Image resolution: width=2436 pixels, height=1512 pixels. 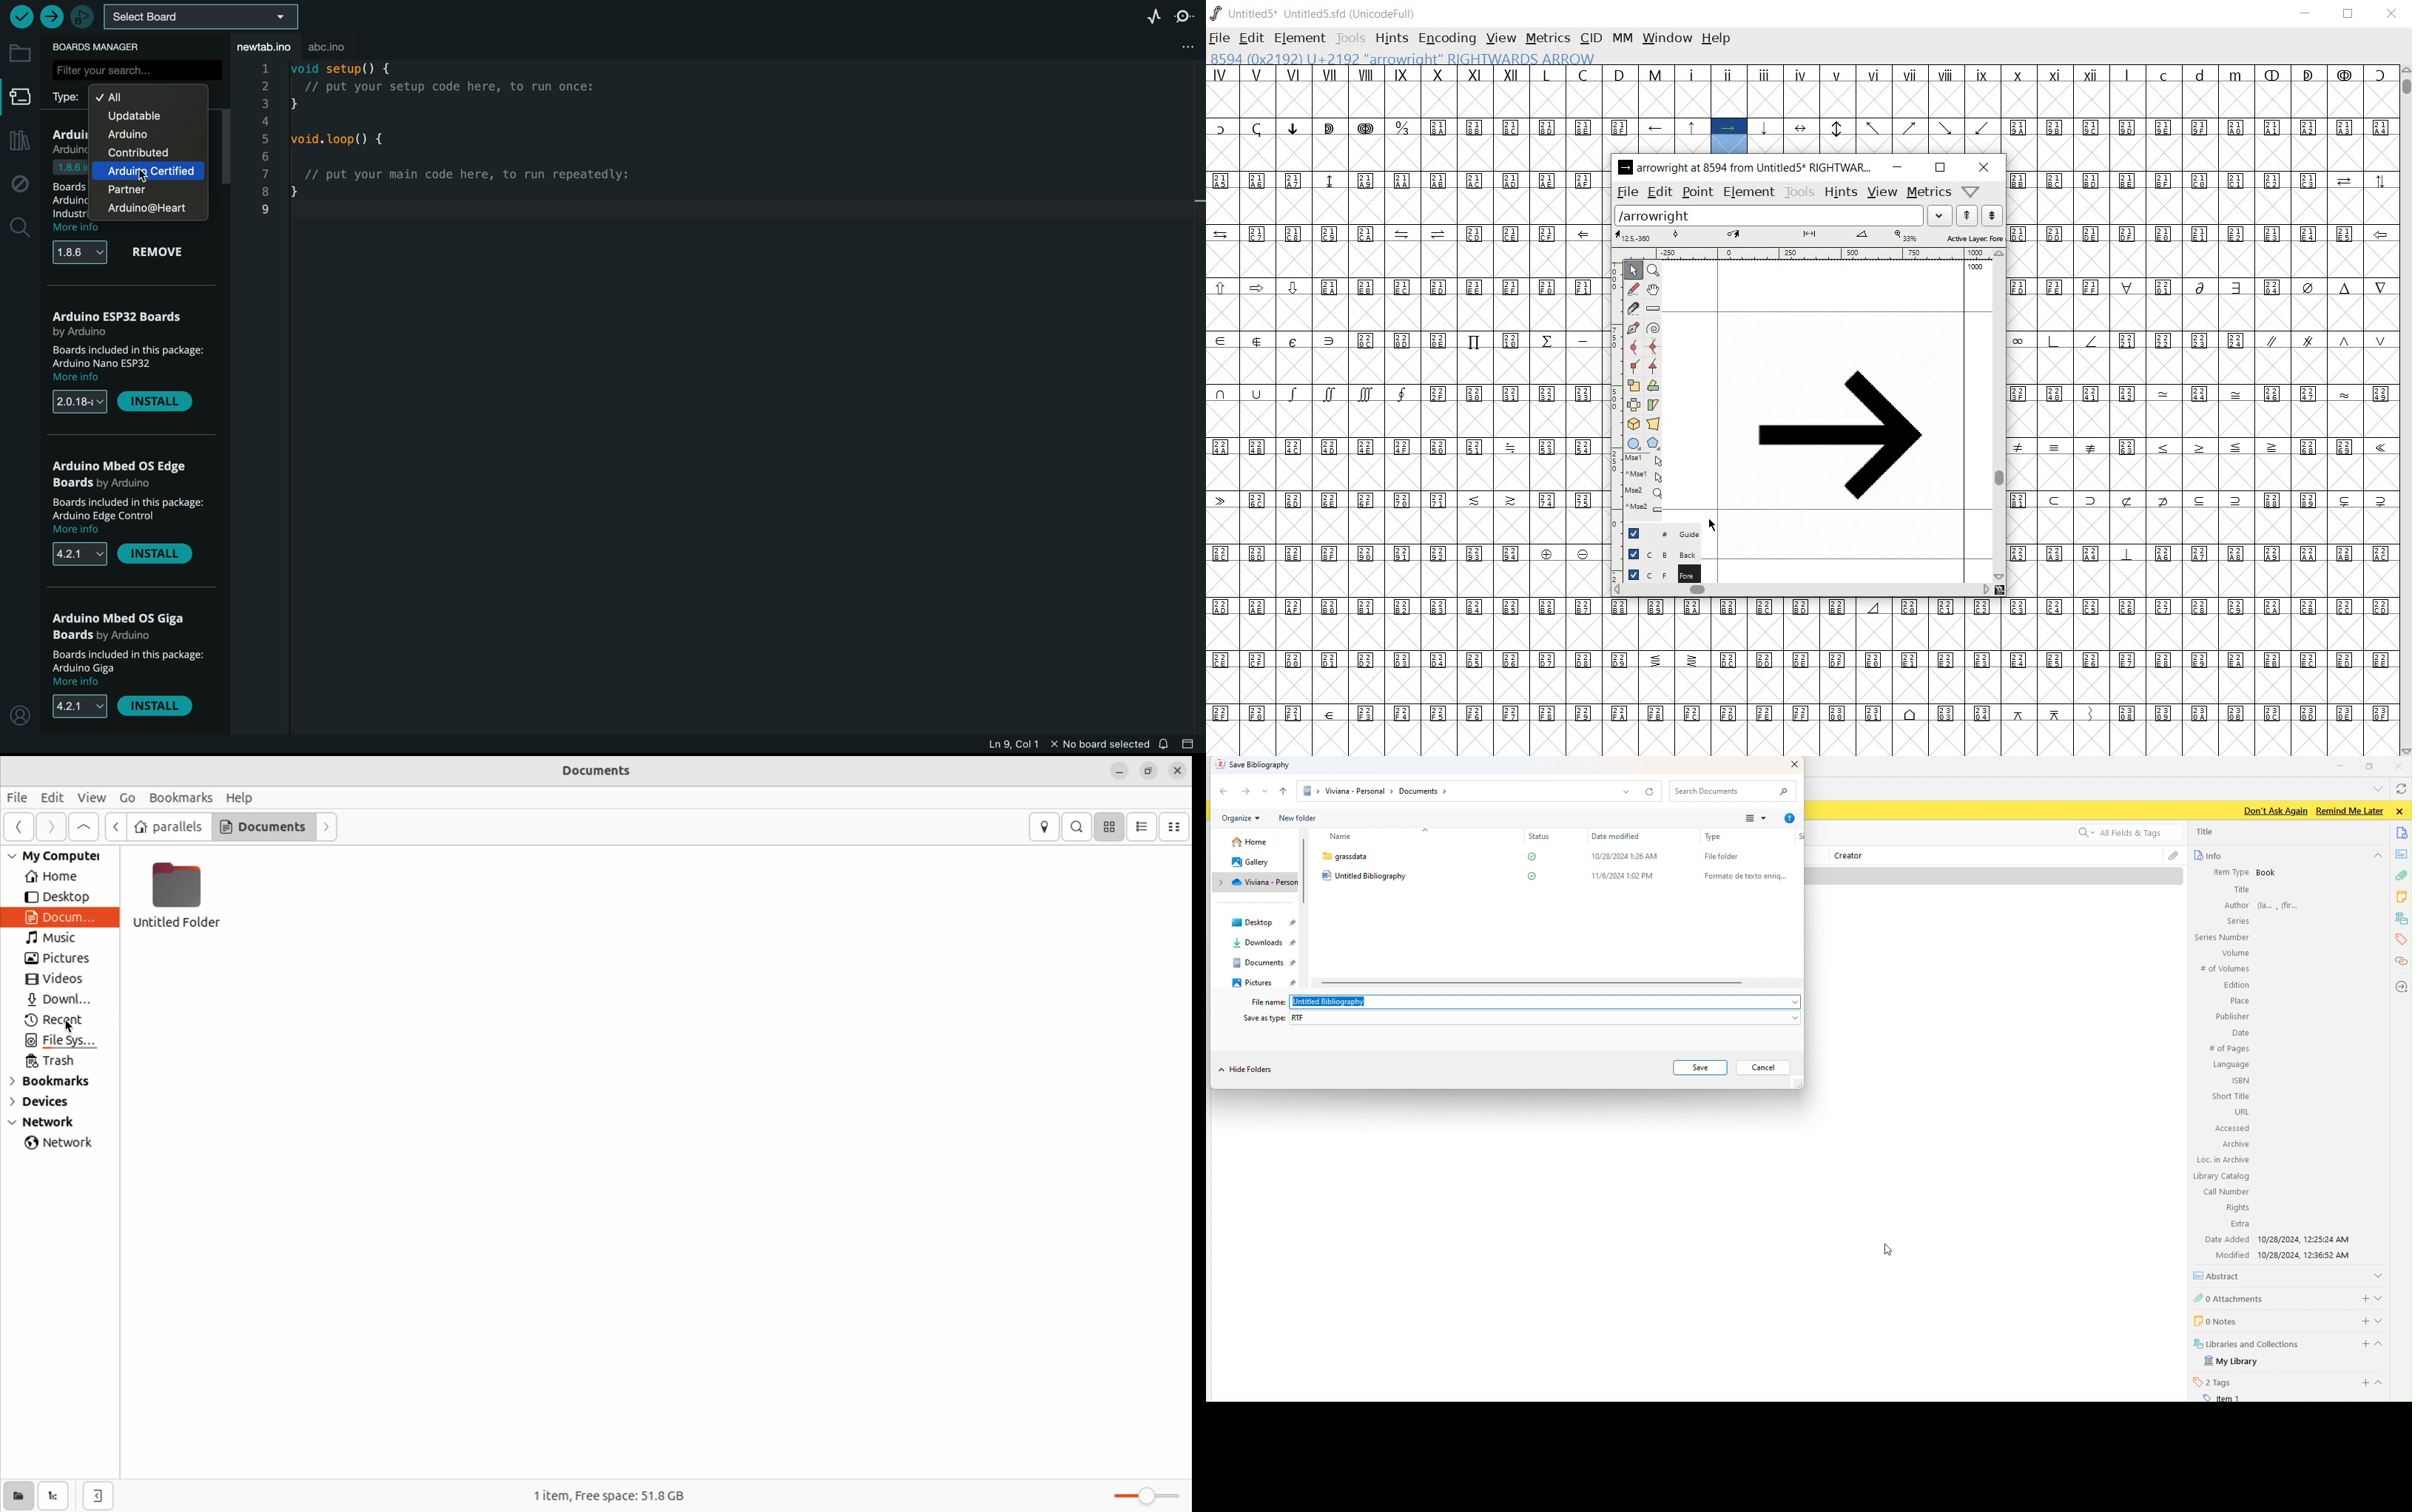 What do you see at coordinates (1654, 365) in the screenshot?
I see `Add a corner point` at bounding box center [1654, 365].